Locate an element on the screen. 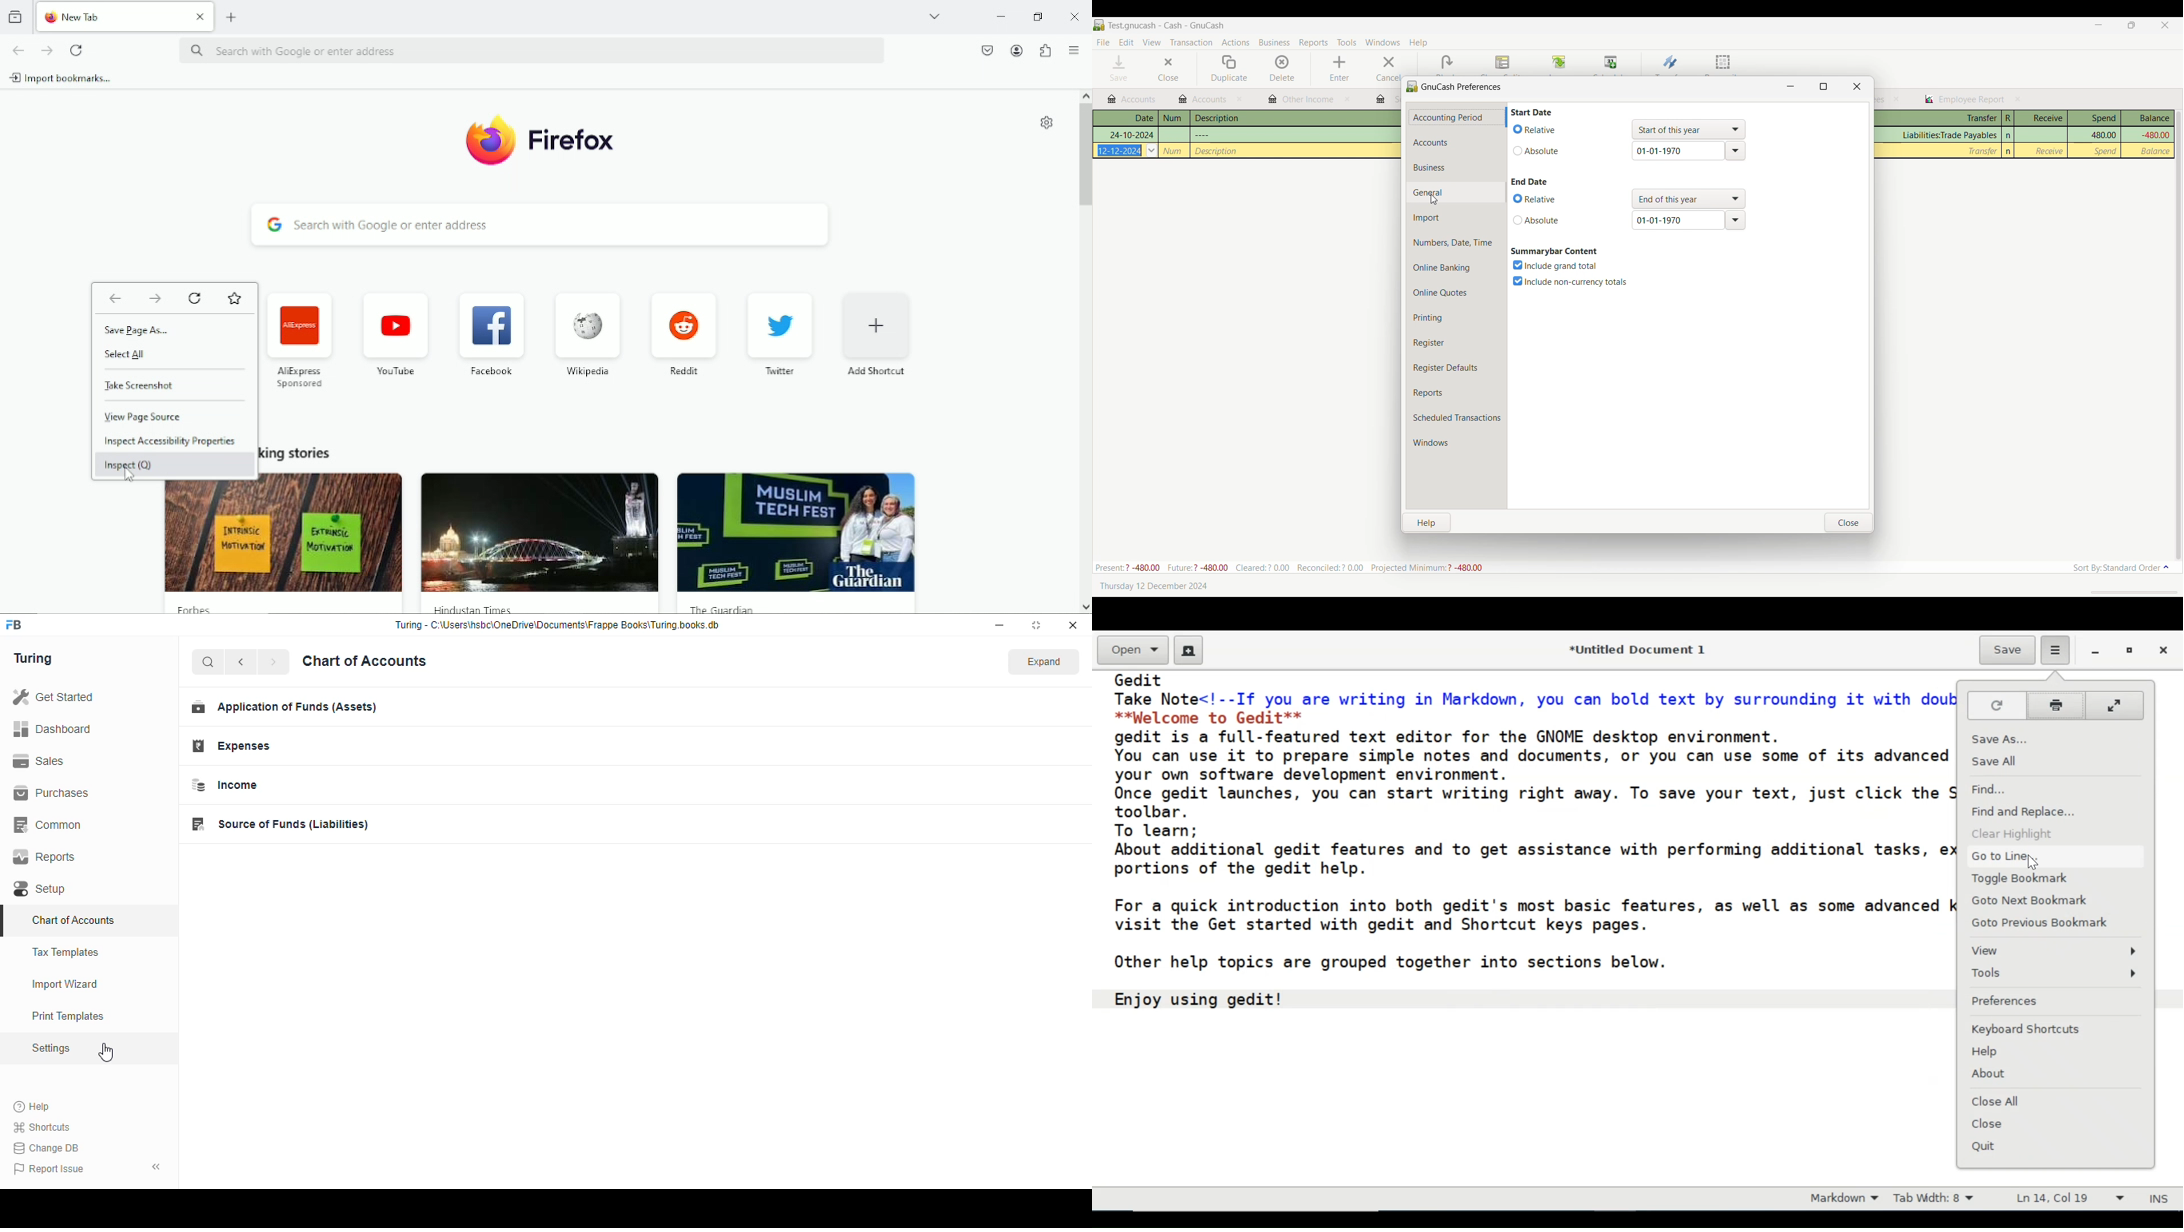 The width and height of the screenshot is (2184, 1232). Go forward is located at coordinates (48, 48).